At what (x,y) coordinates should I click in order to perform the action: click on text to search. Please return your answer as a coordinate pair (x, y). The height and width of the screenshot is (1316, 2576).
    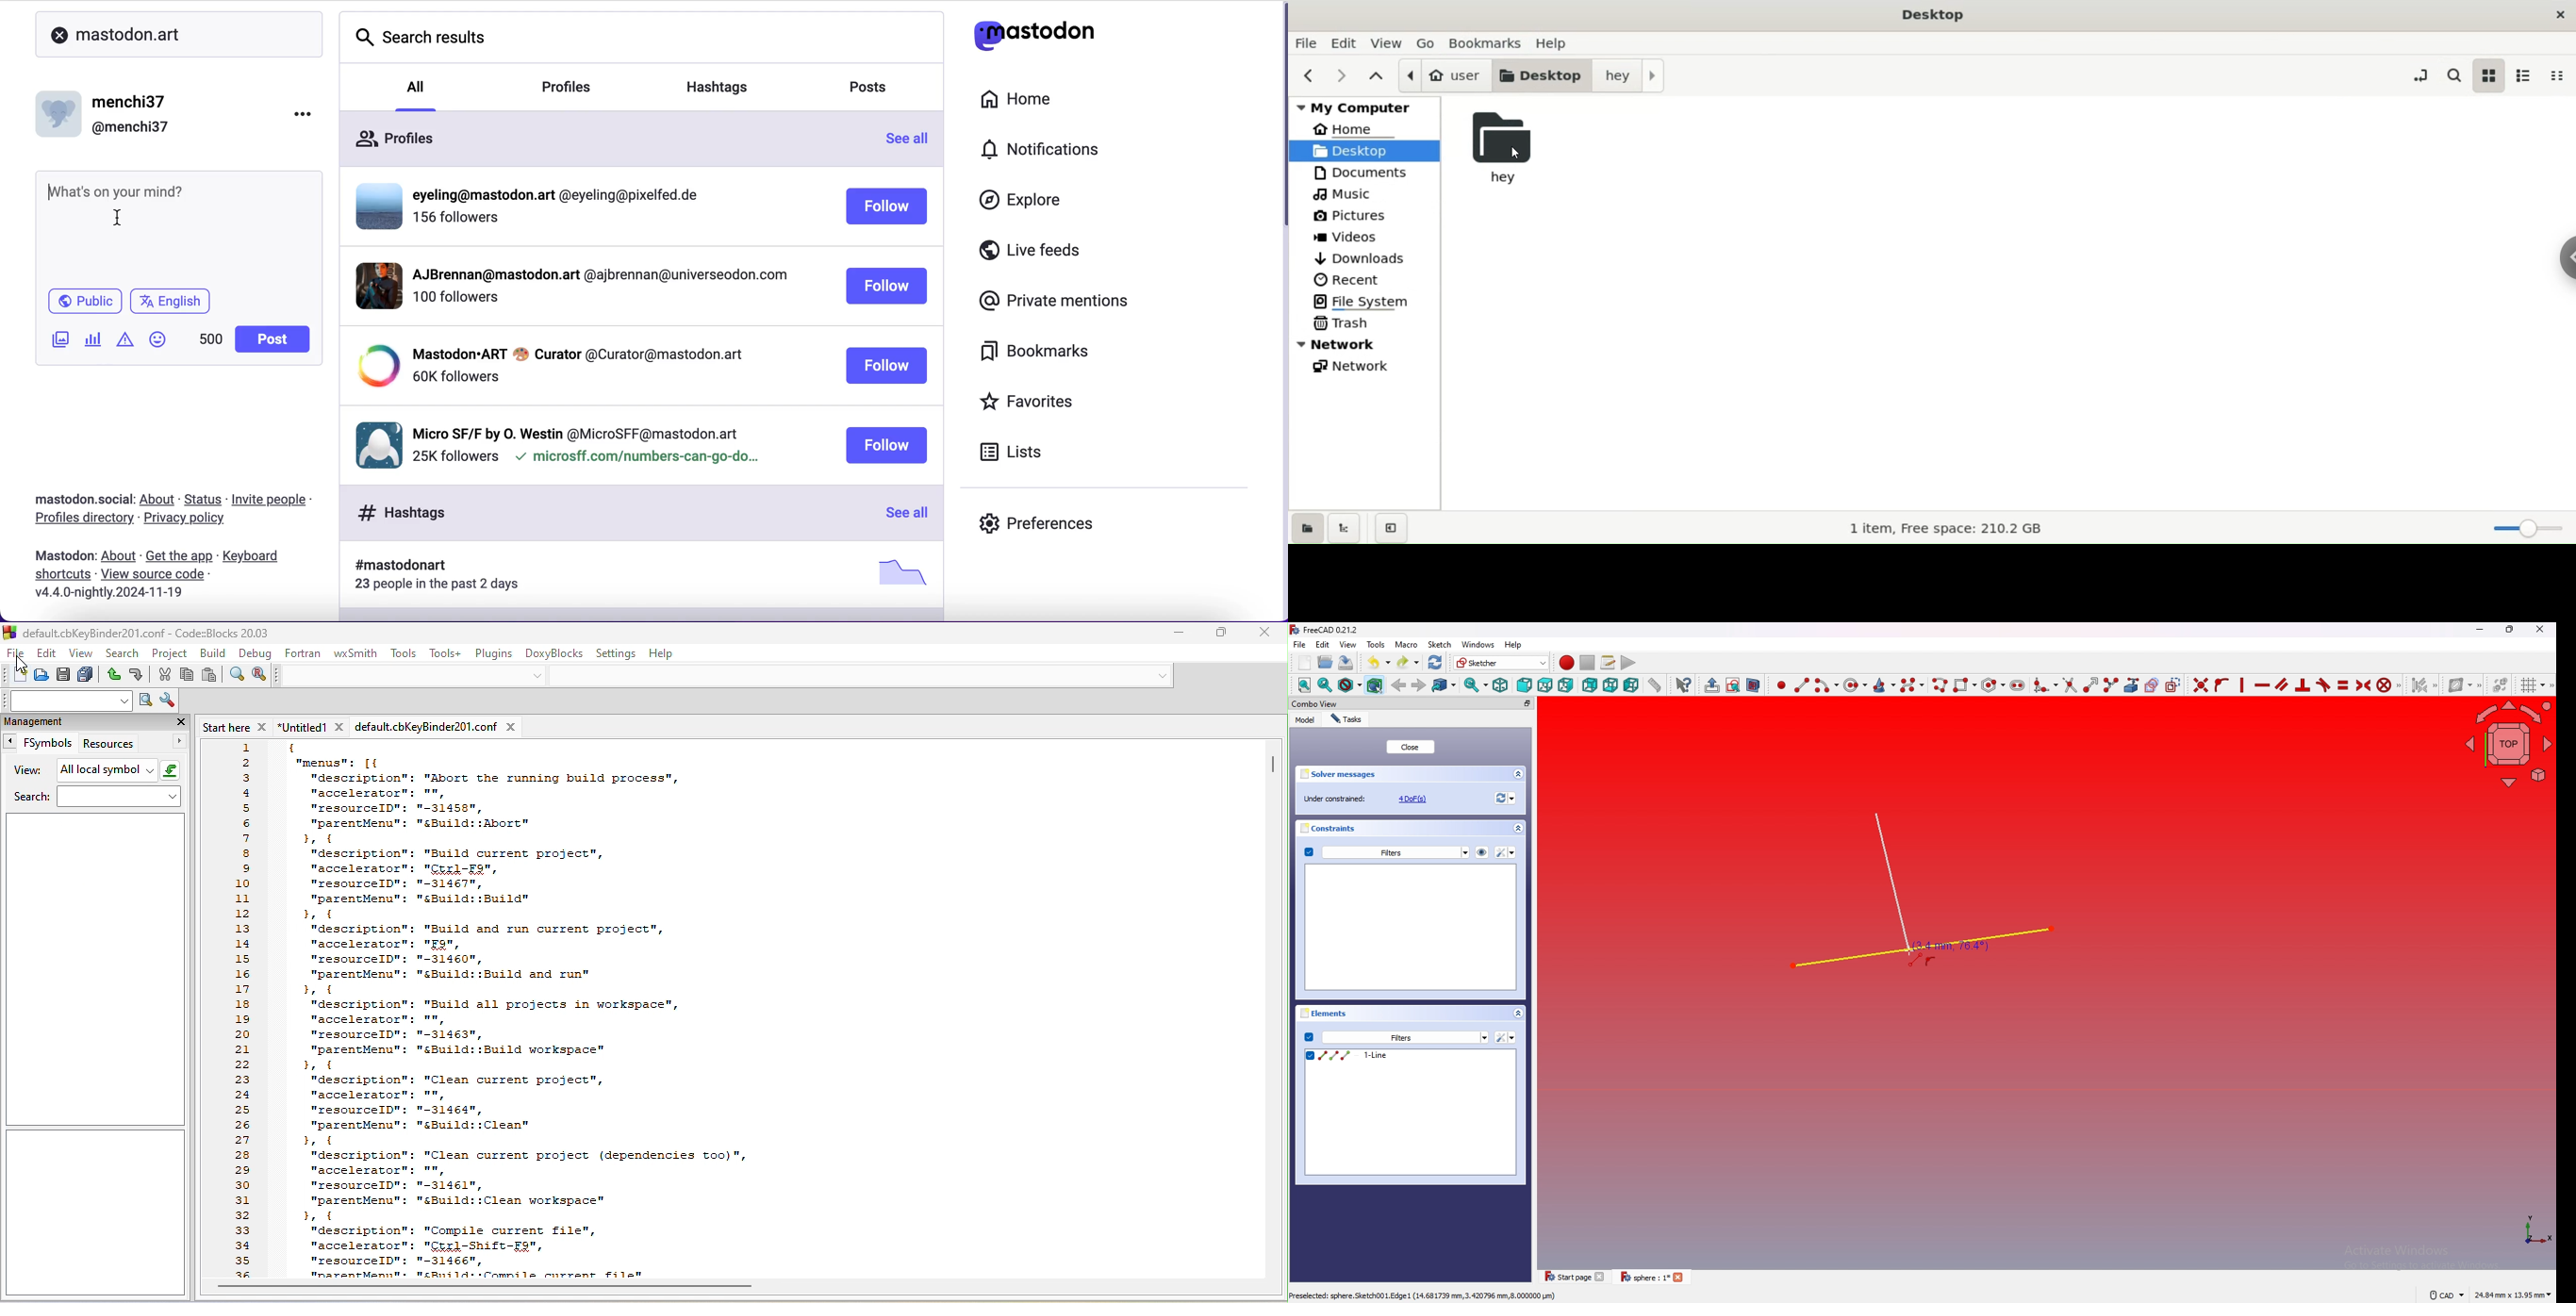
    Looking at the image, I should click on (66, 701).